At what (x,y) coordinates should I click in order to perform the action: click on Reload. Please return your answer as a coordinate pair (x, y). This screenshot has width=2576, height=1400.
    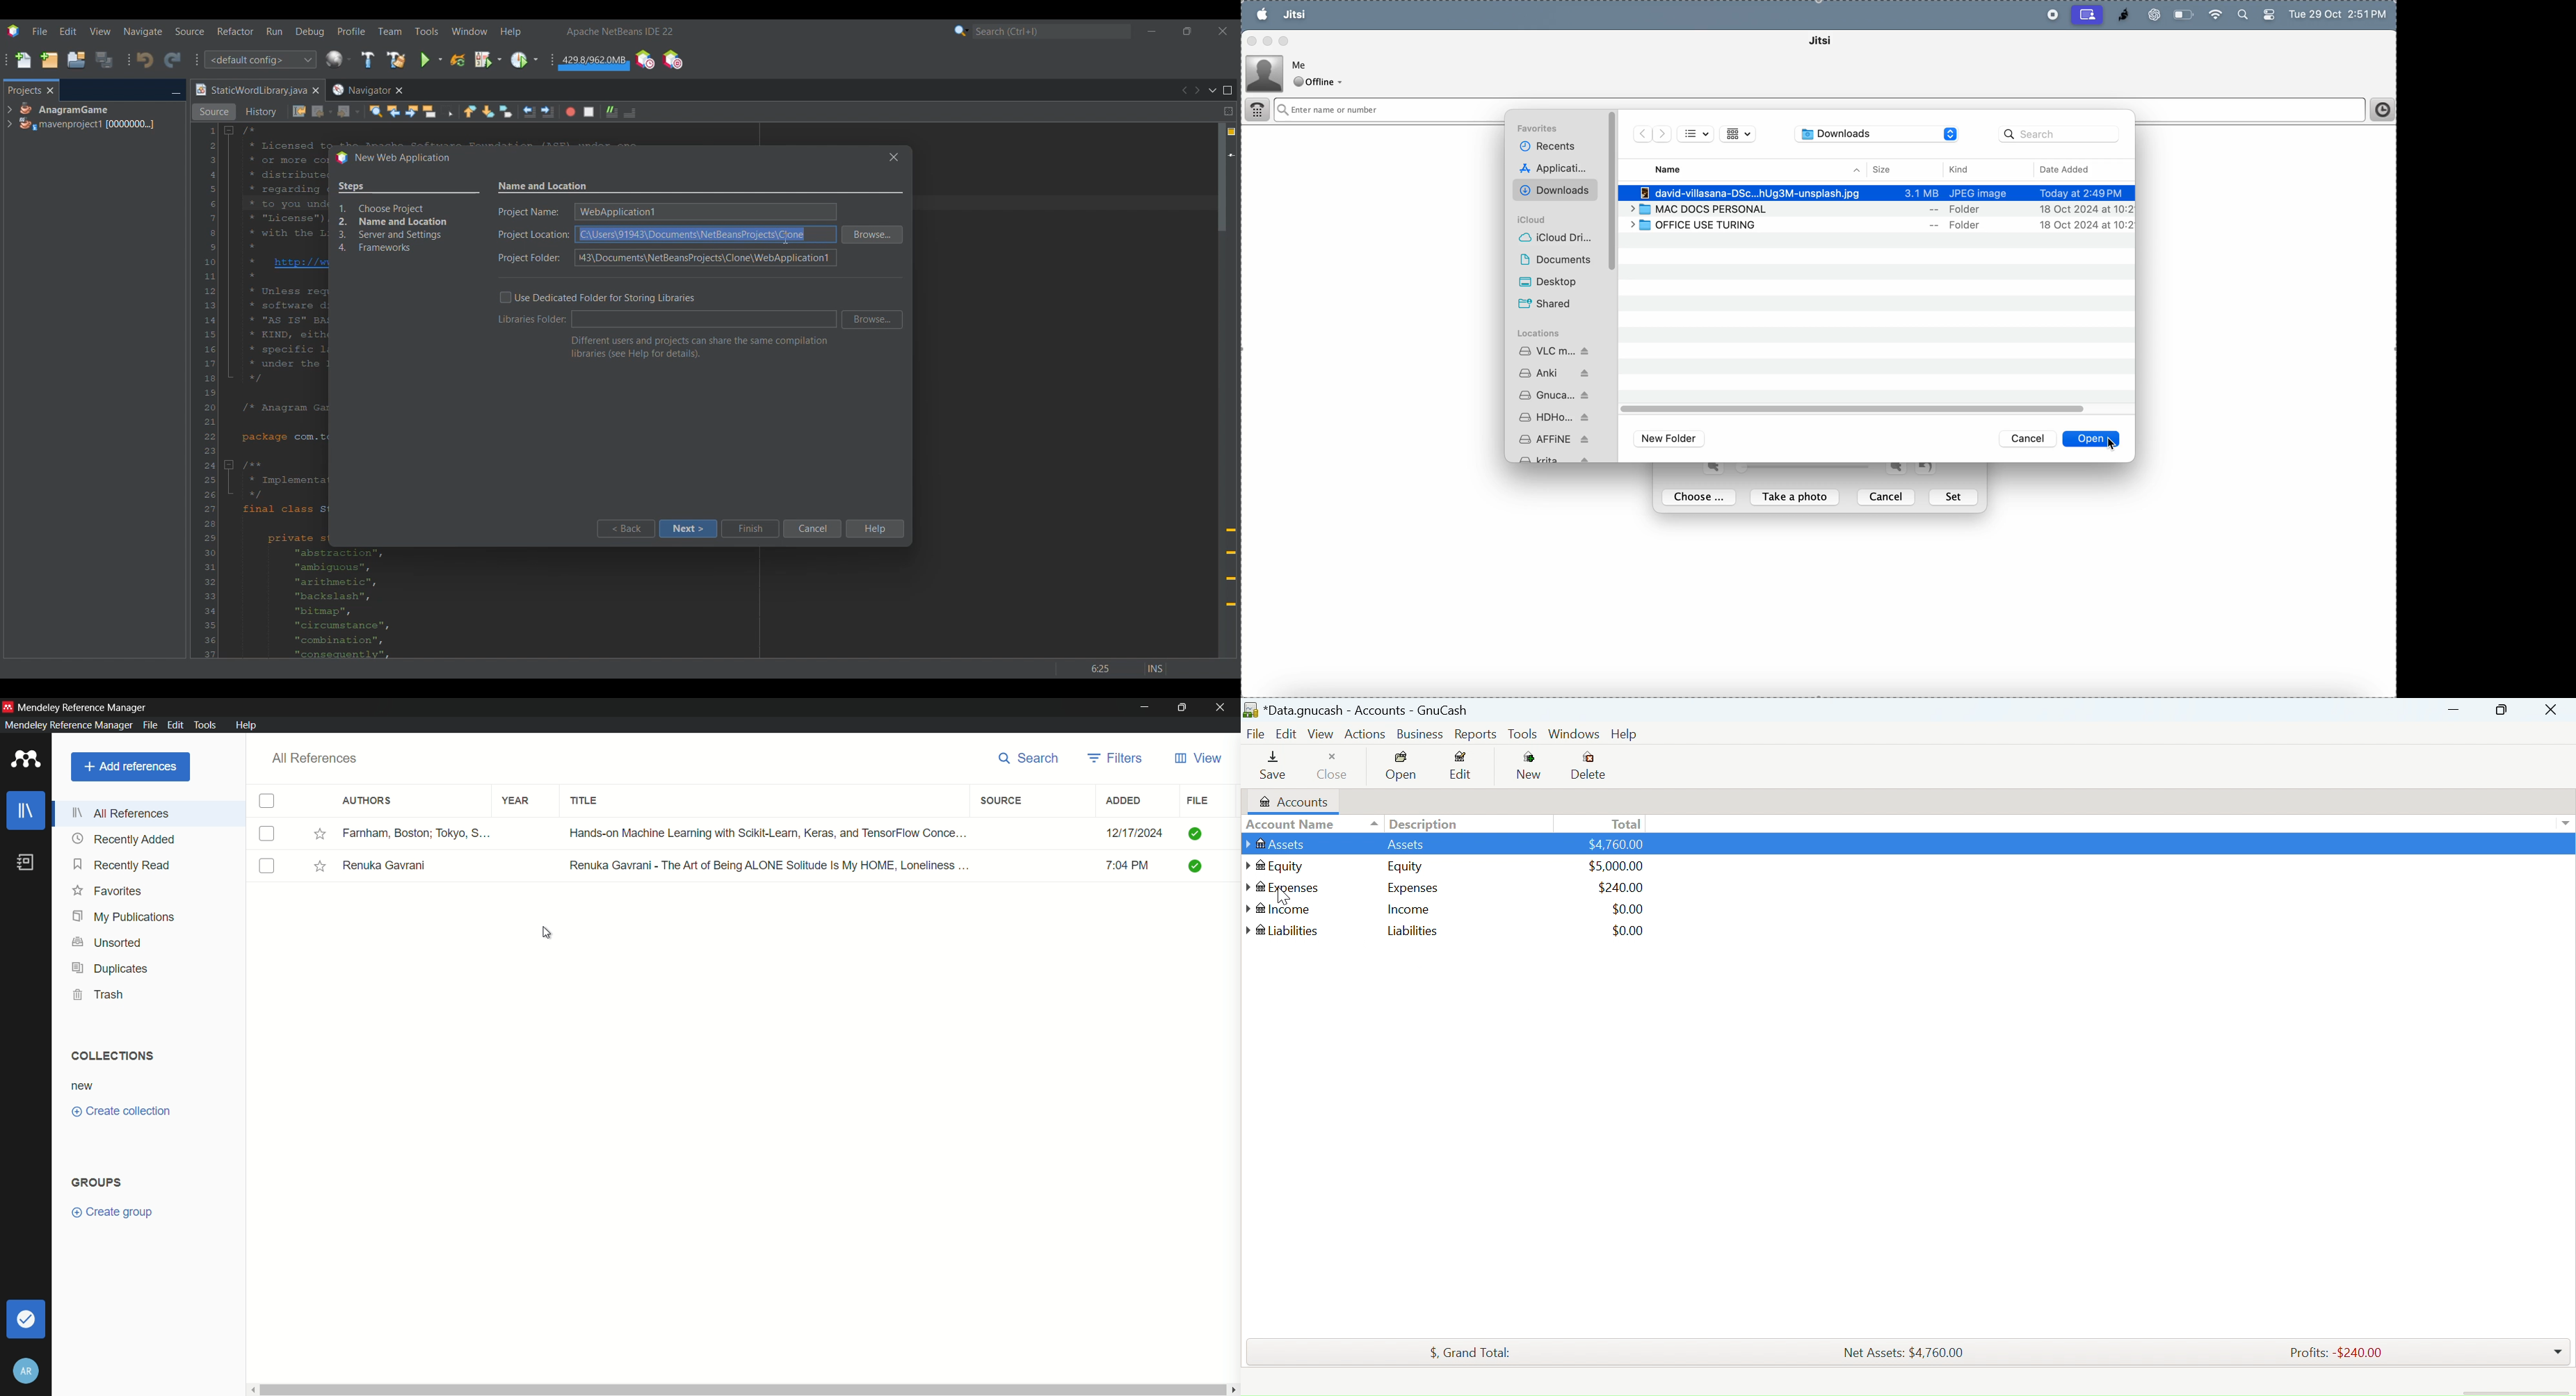
    Looking at the image, I should click on (458, 60).